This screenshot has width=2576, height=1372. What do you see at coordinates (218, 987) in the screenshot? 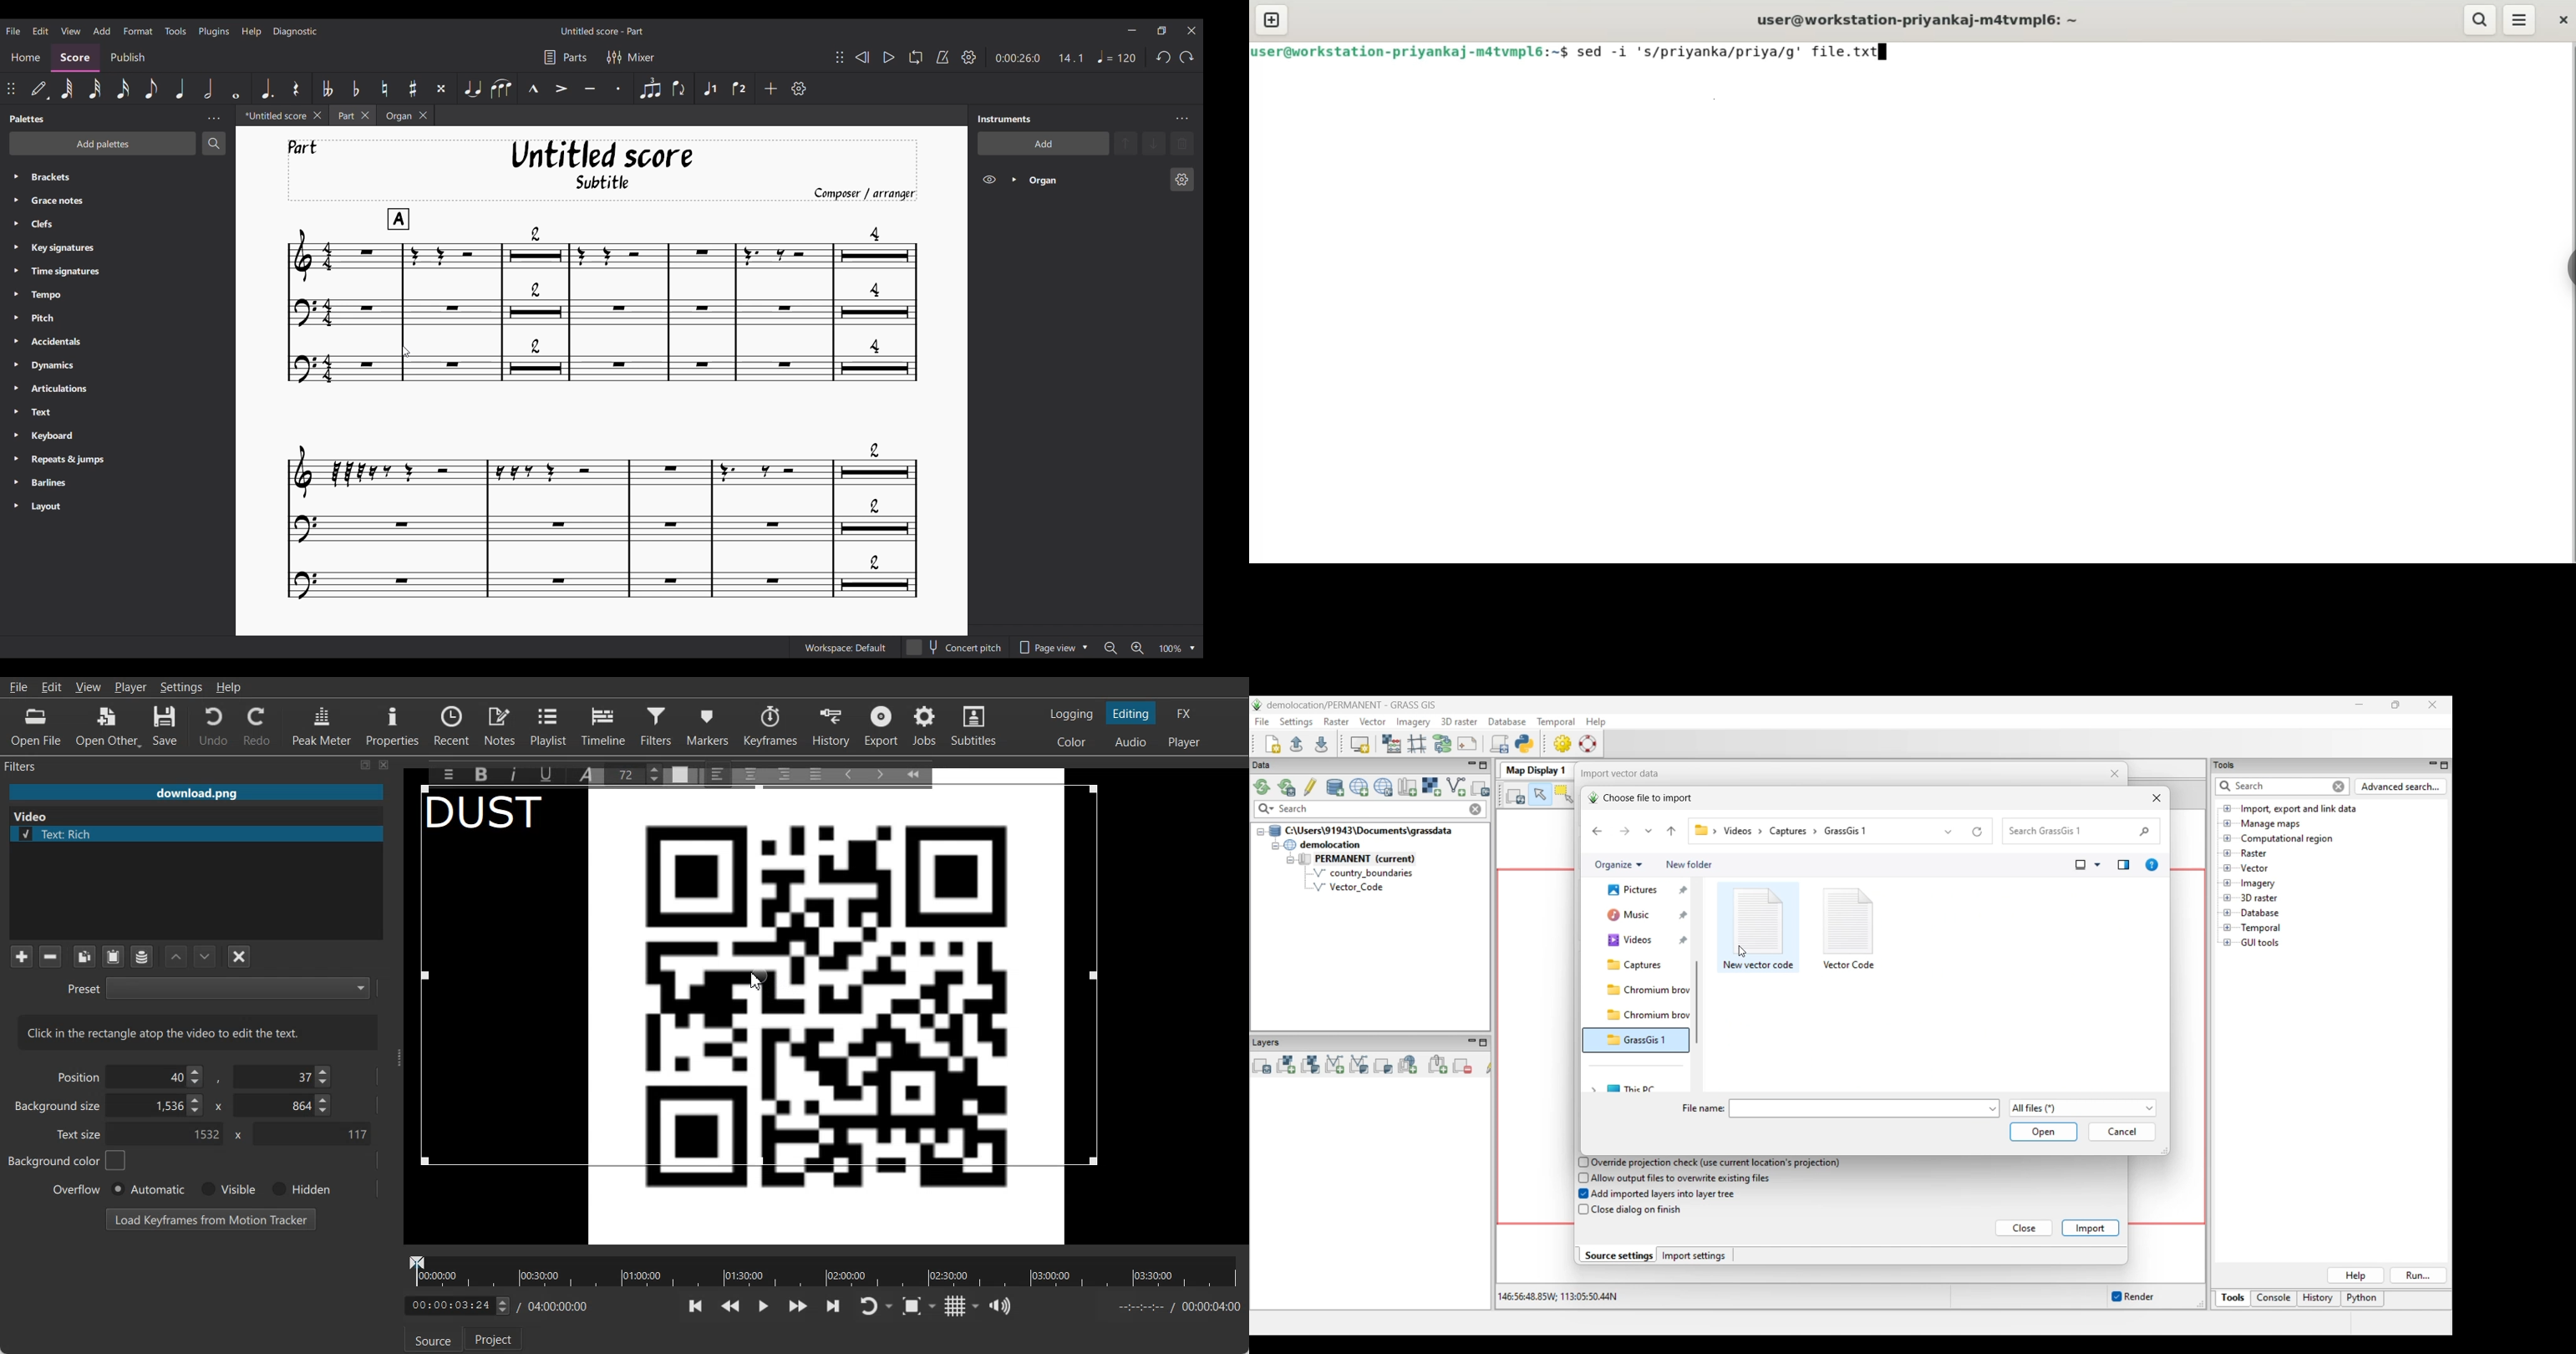
I see `Preset` at bounding box center [218, 987].